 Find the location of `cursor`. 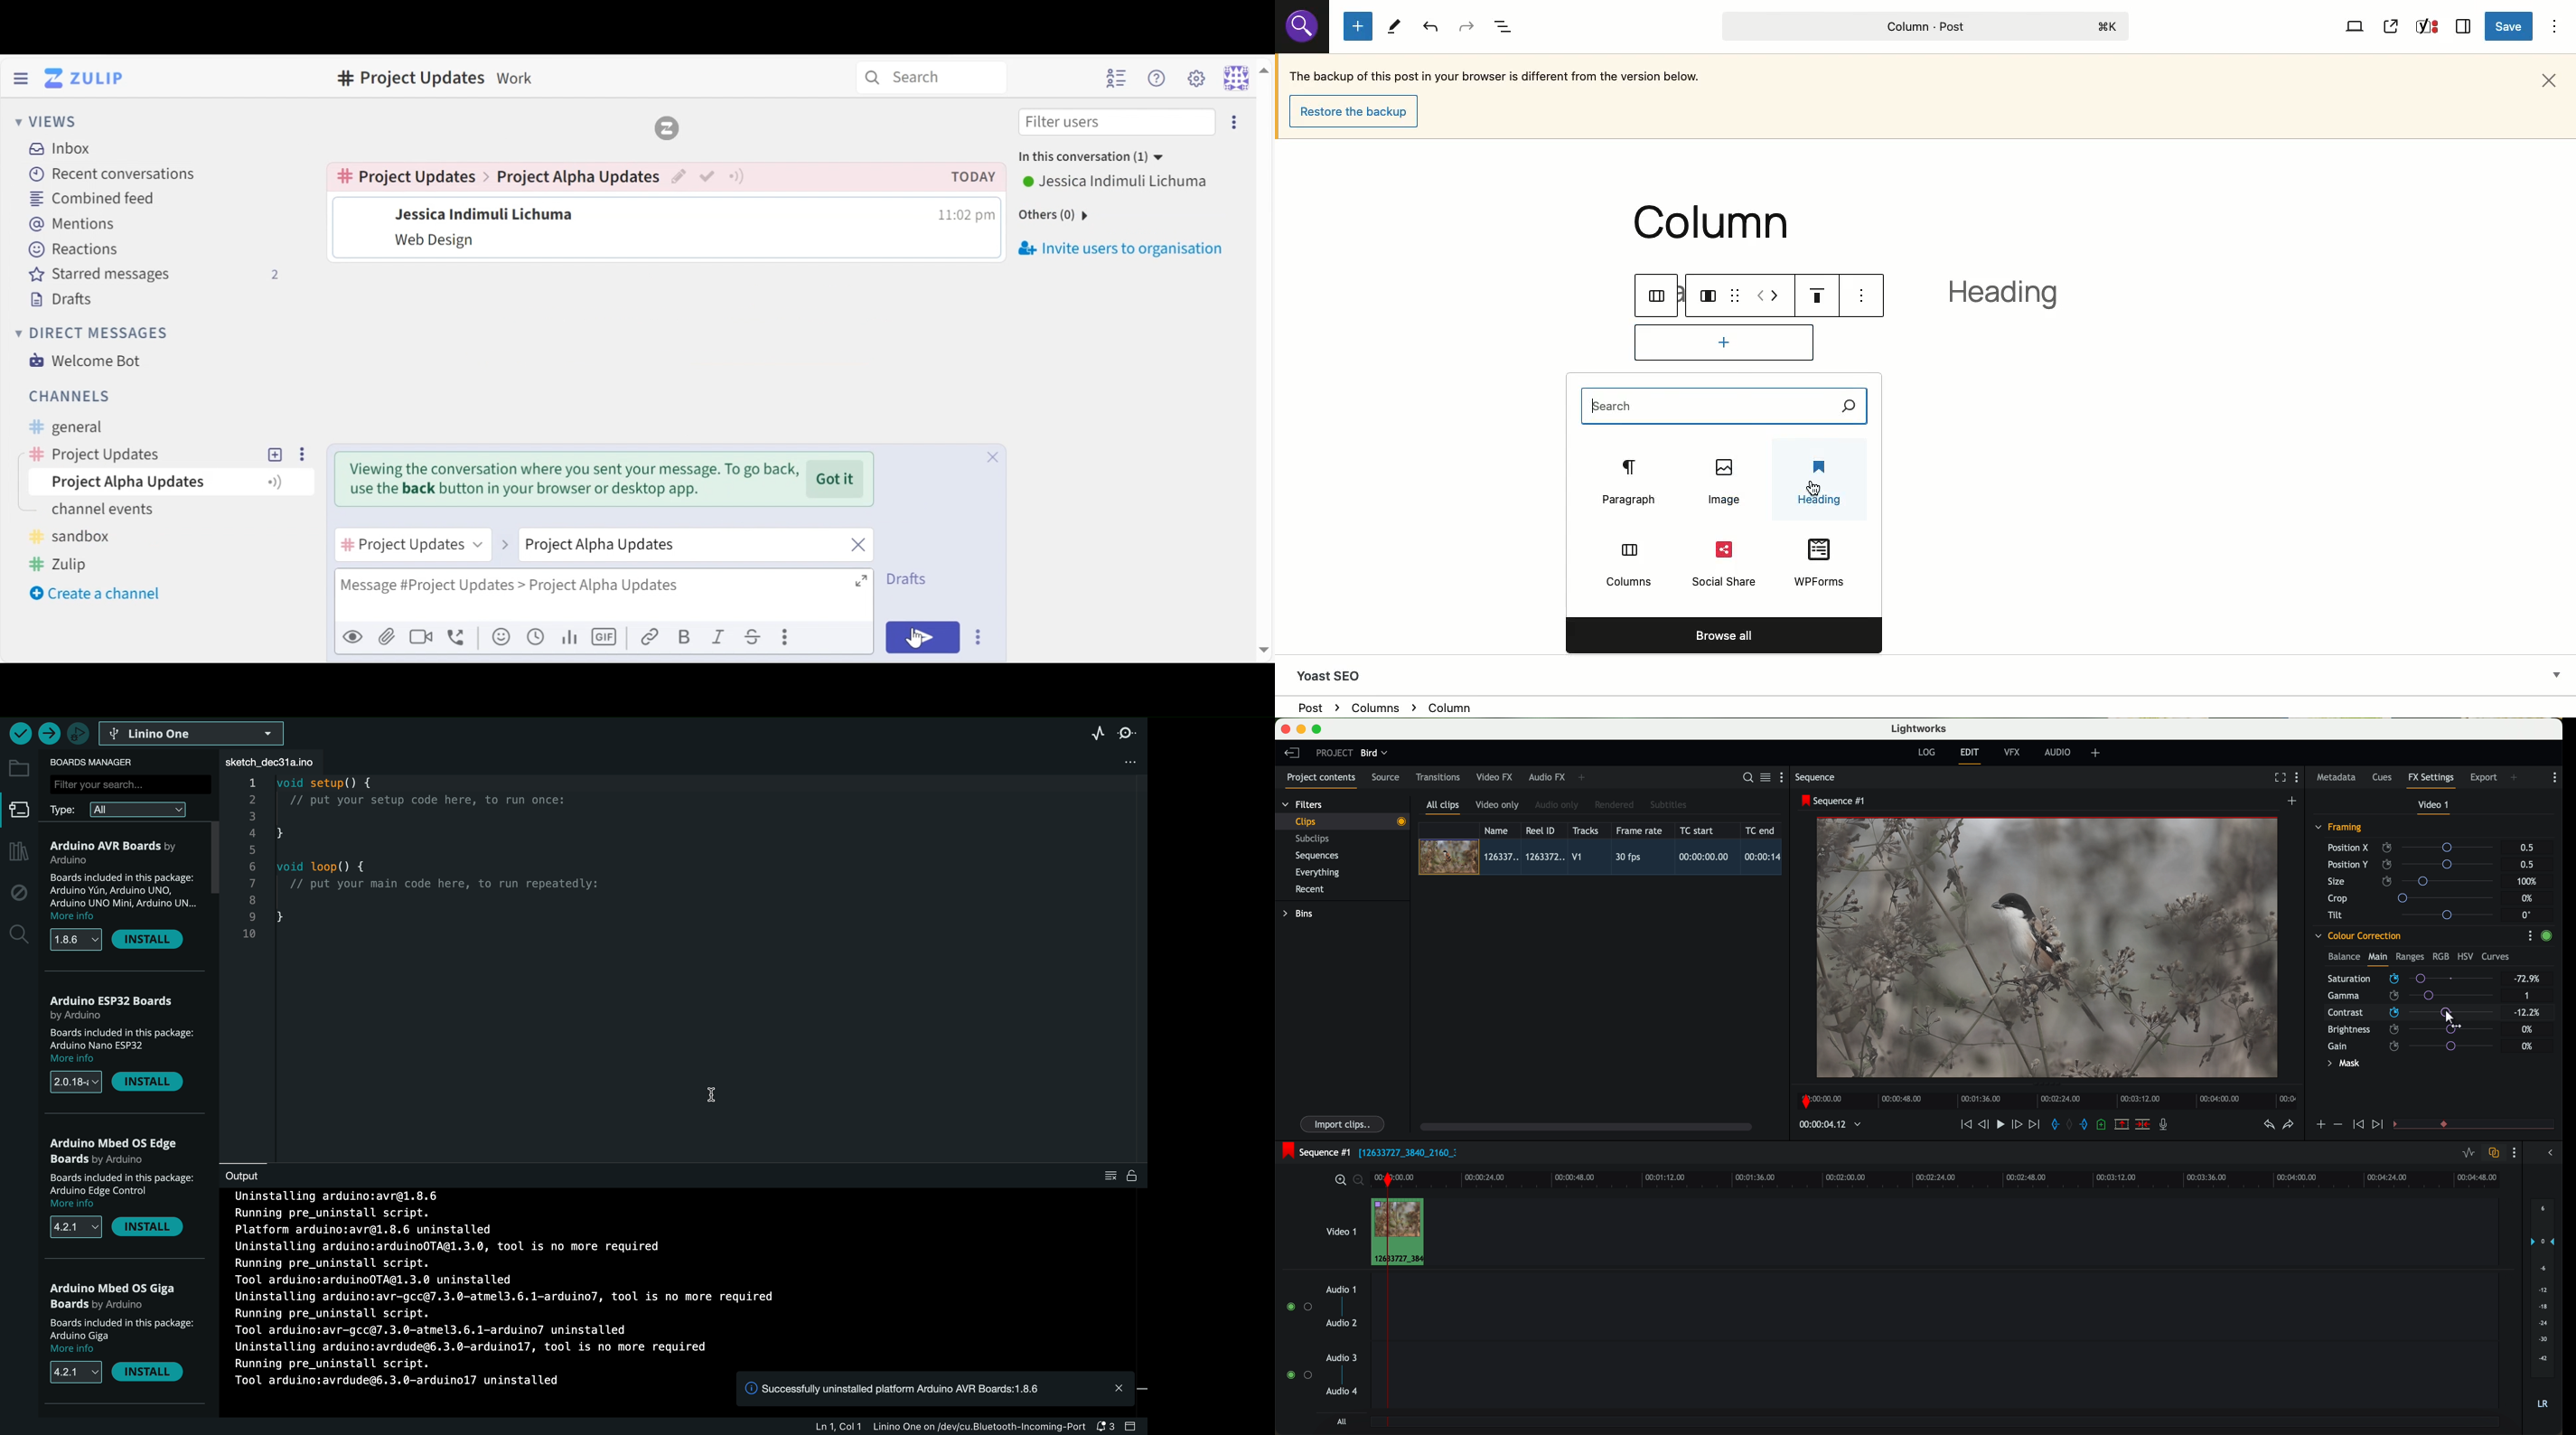

cursor is located at coordinates (913, 637).